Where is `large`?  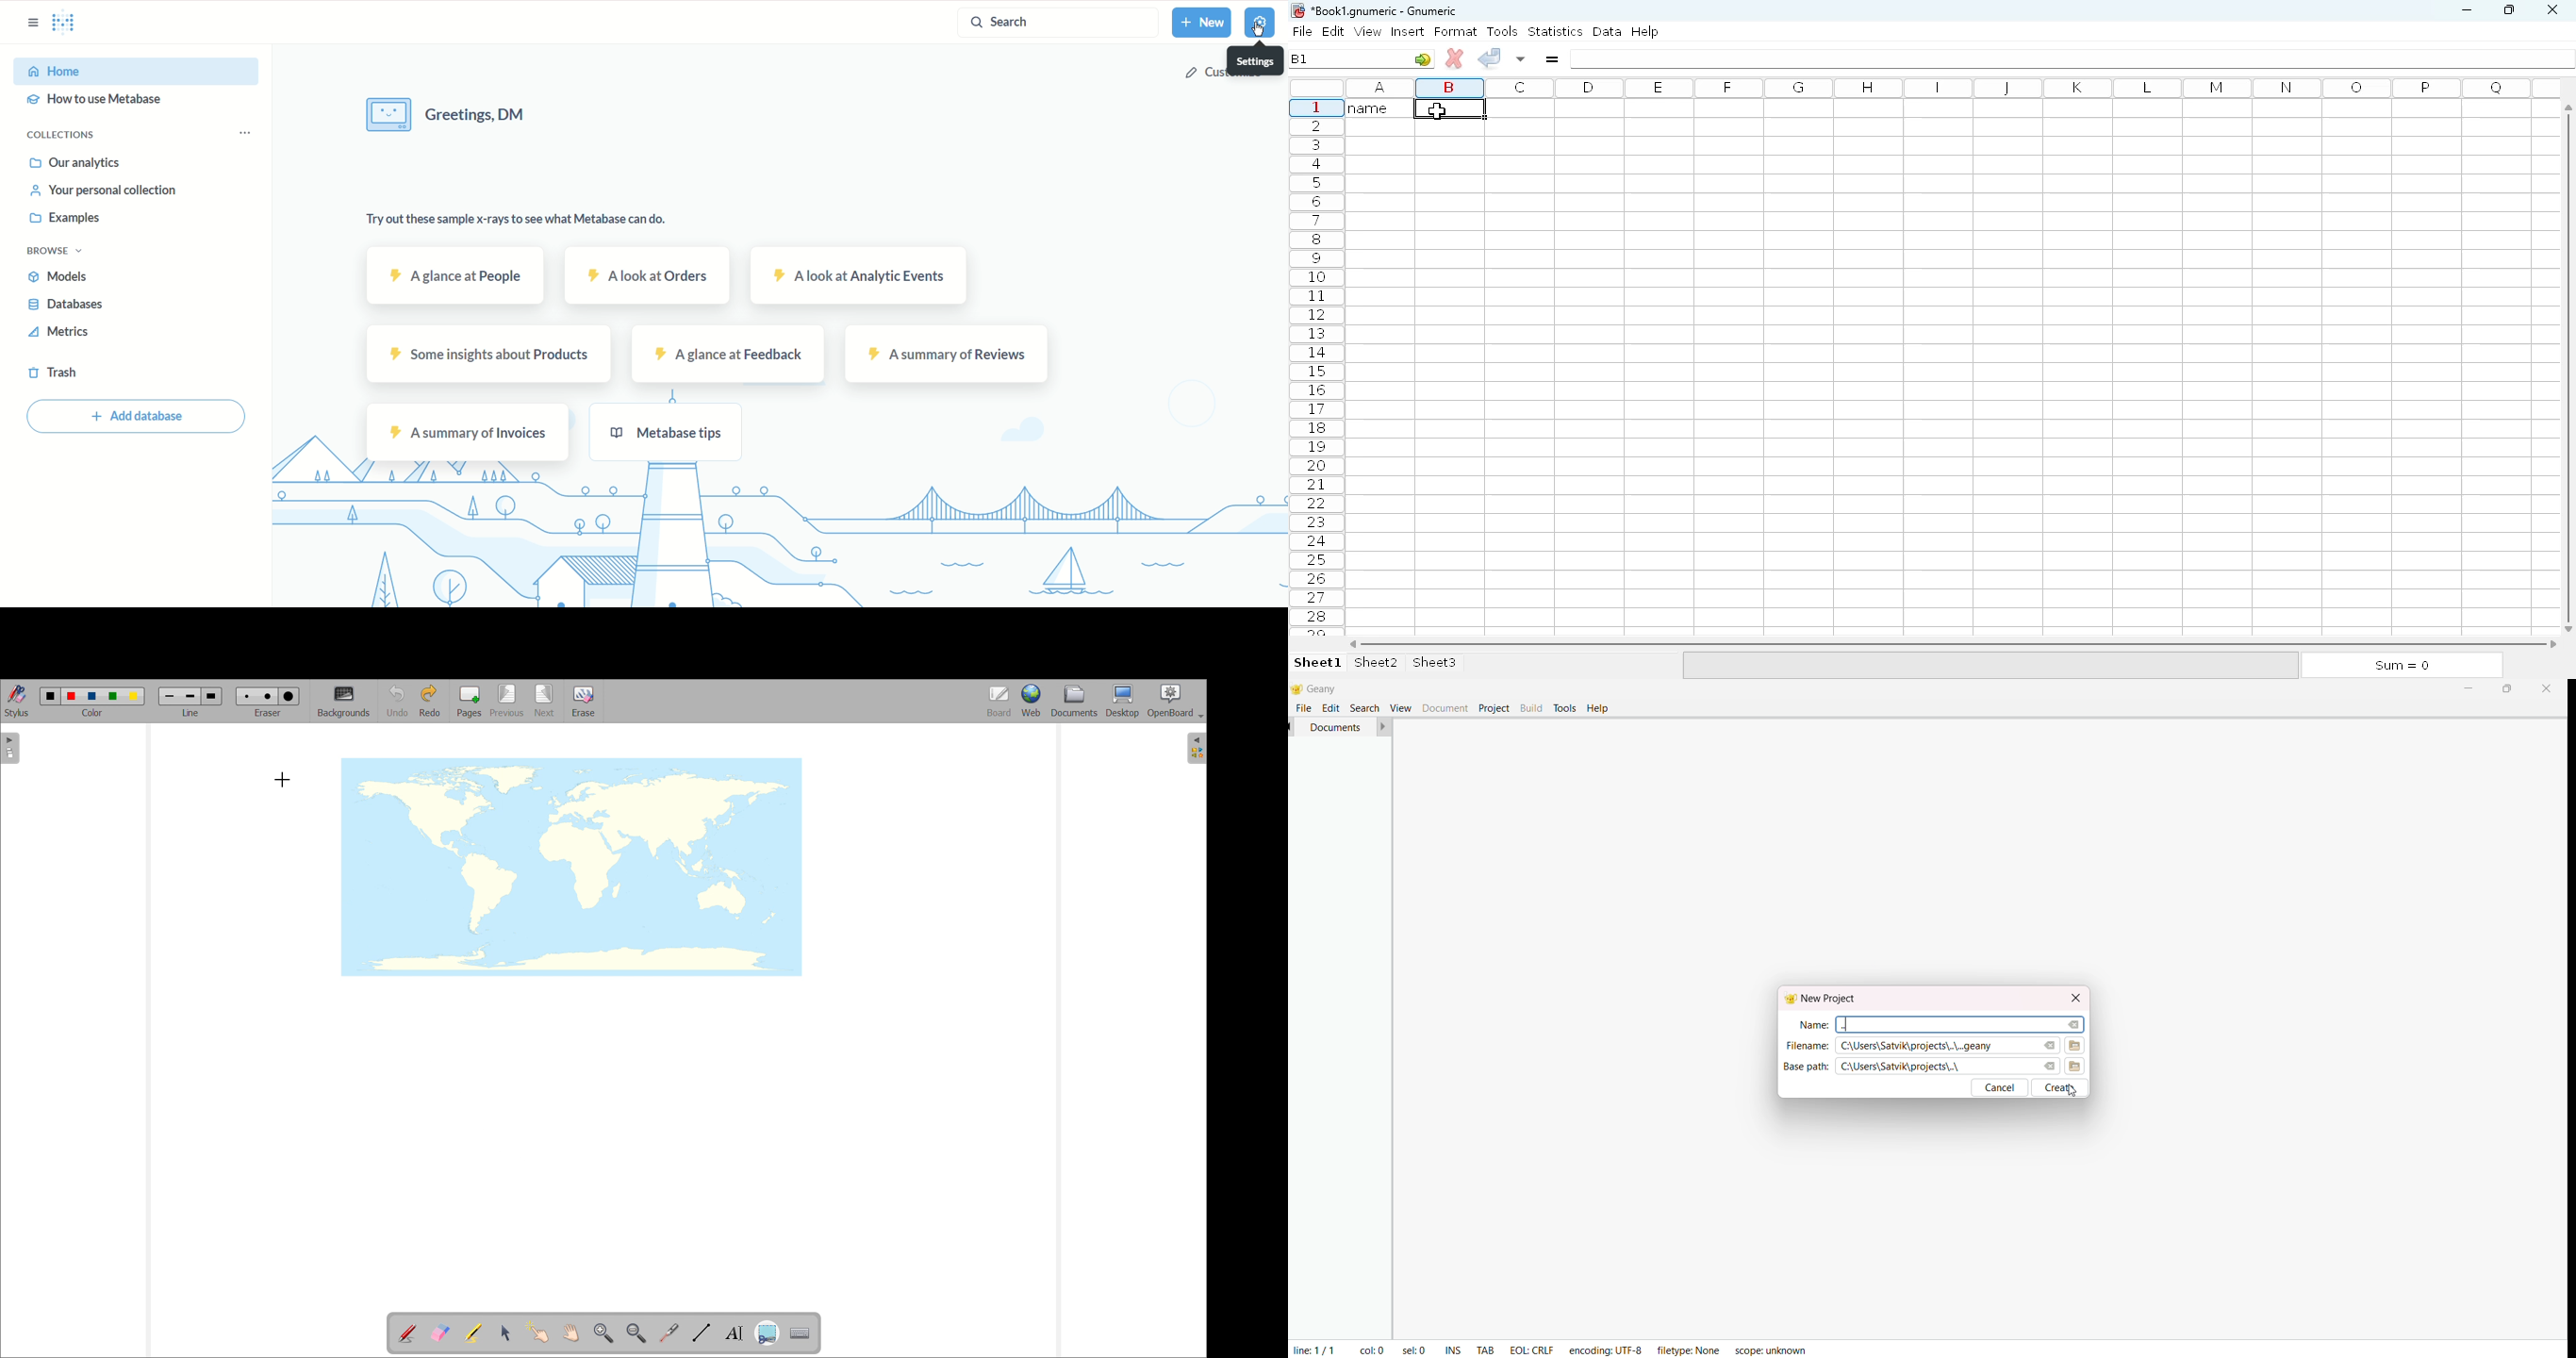 large is located at coordinates (288, 697).